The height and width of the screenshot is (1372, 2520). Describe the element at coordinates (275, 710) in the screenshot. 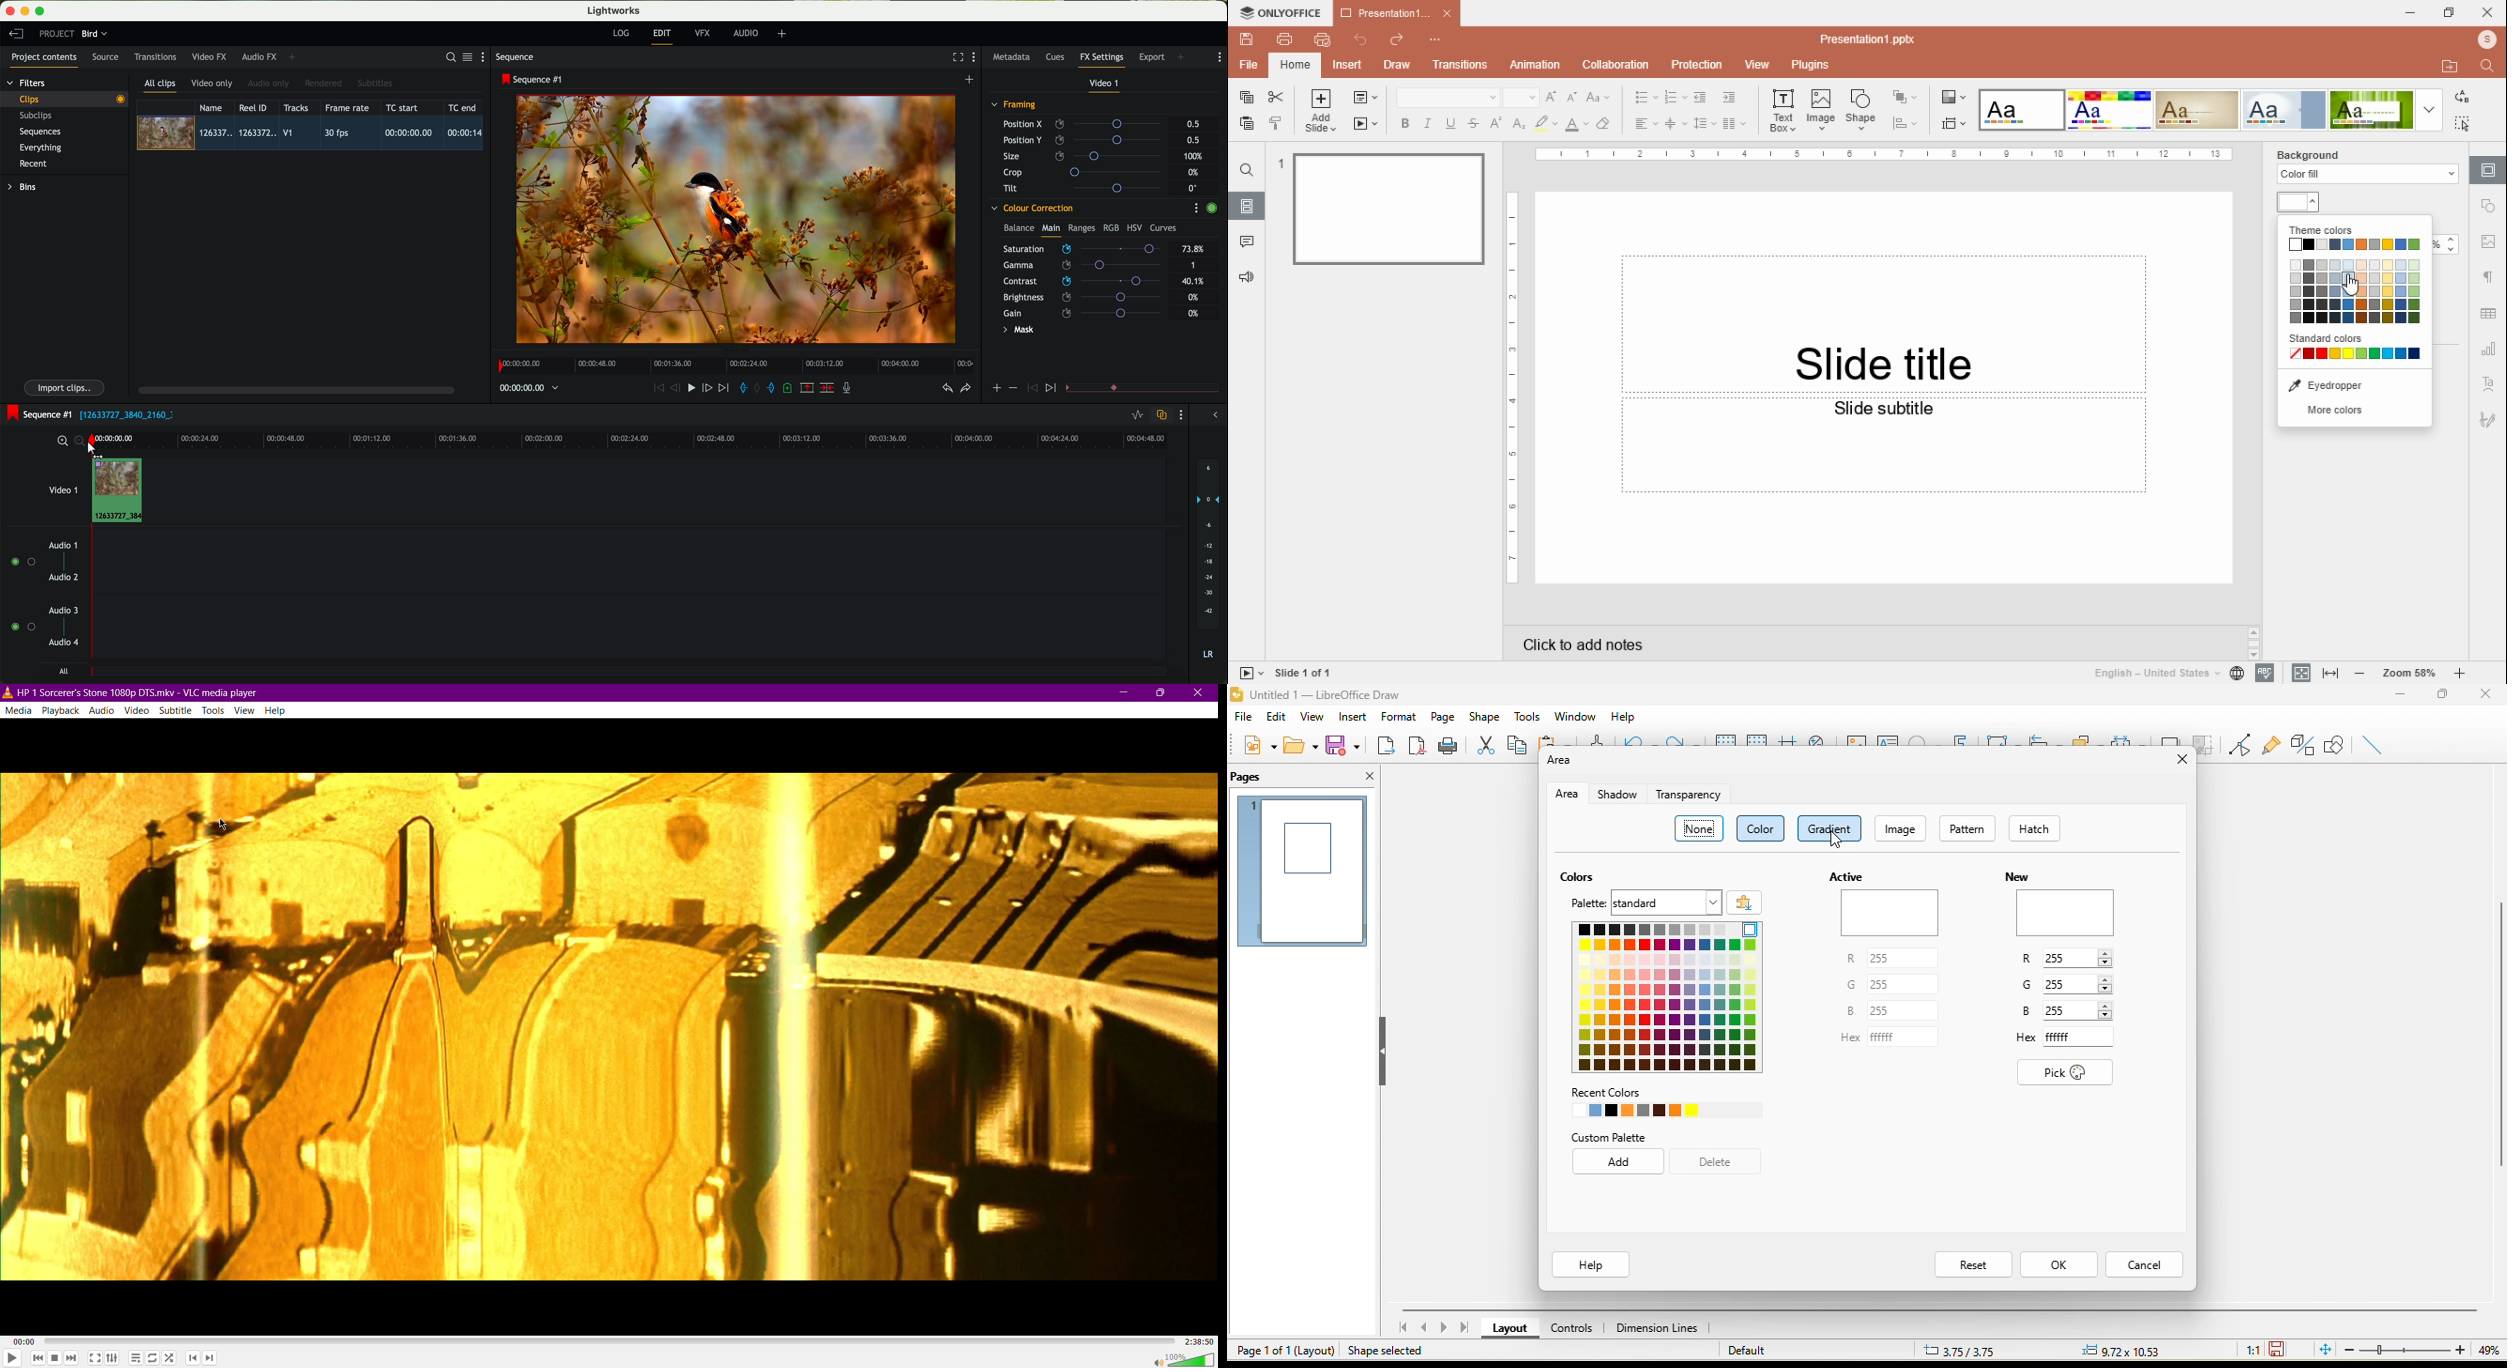

I see `Help` at that location.